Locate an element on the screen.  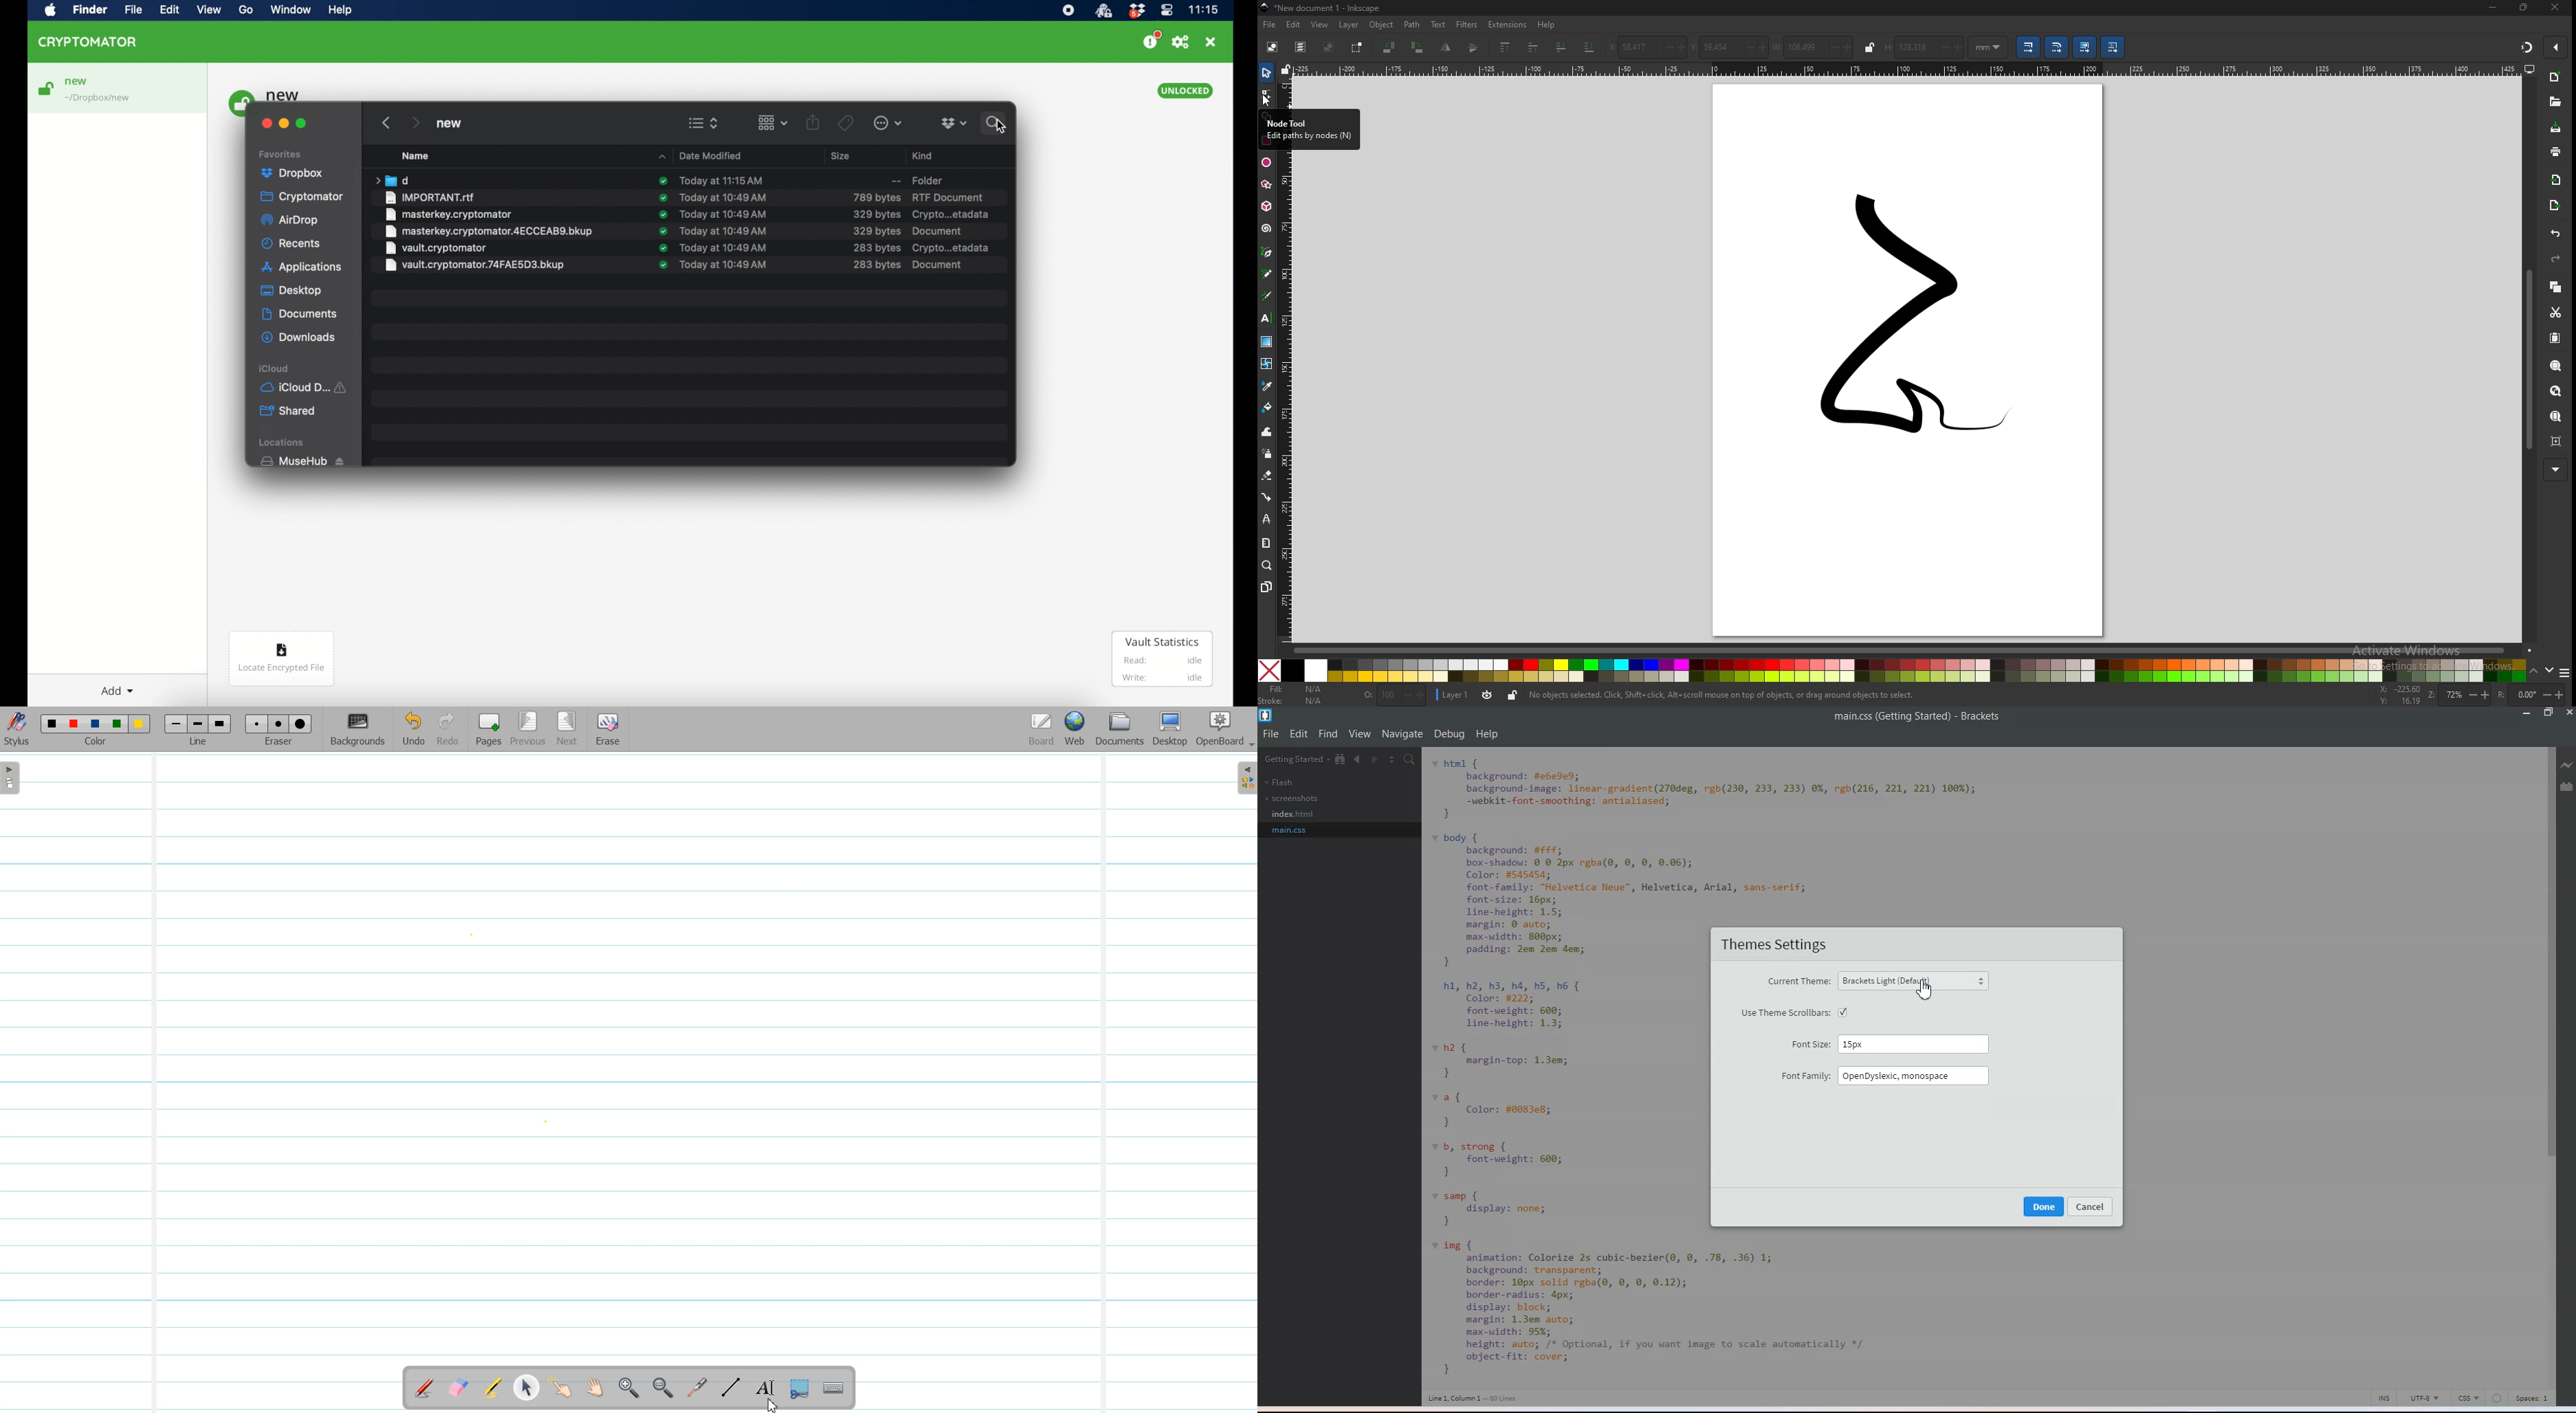
select all objects is located at coordinates (1270, 47).